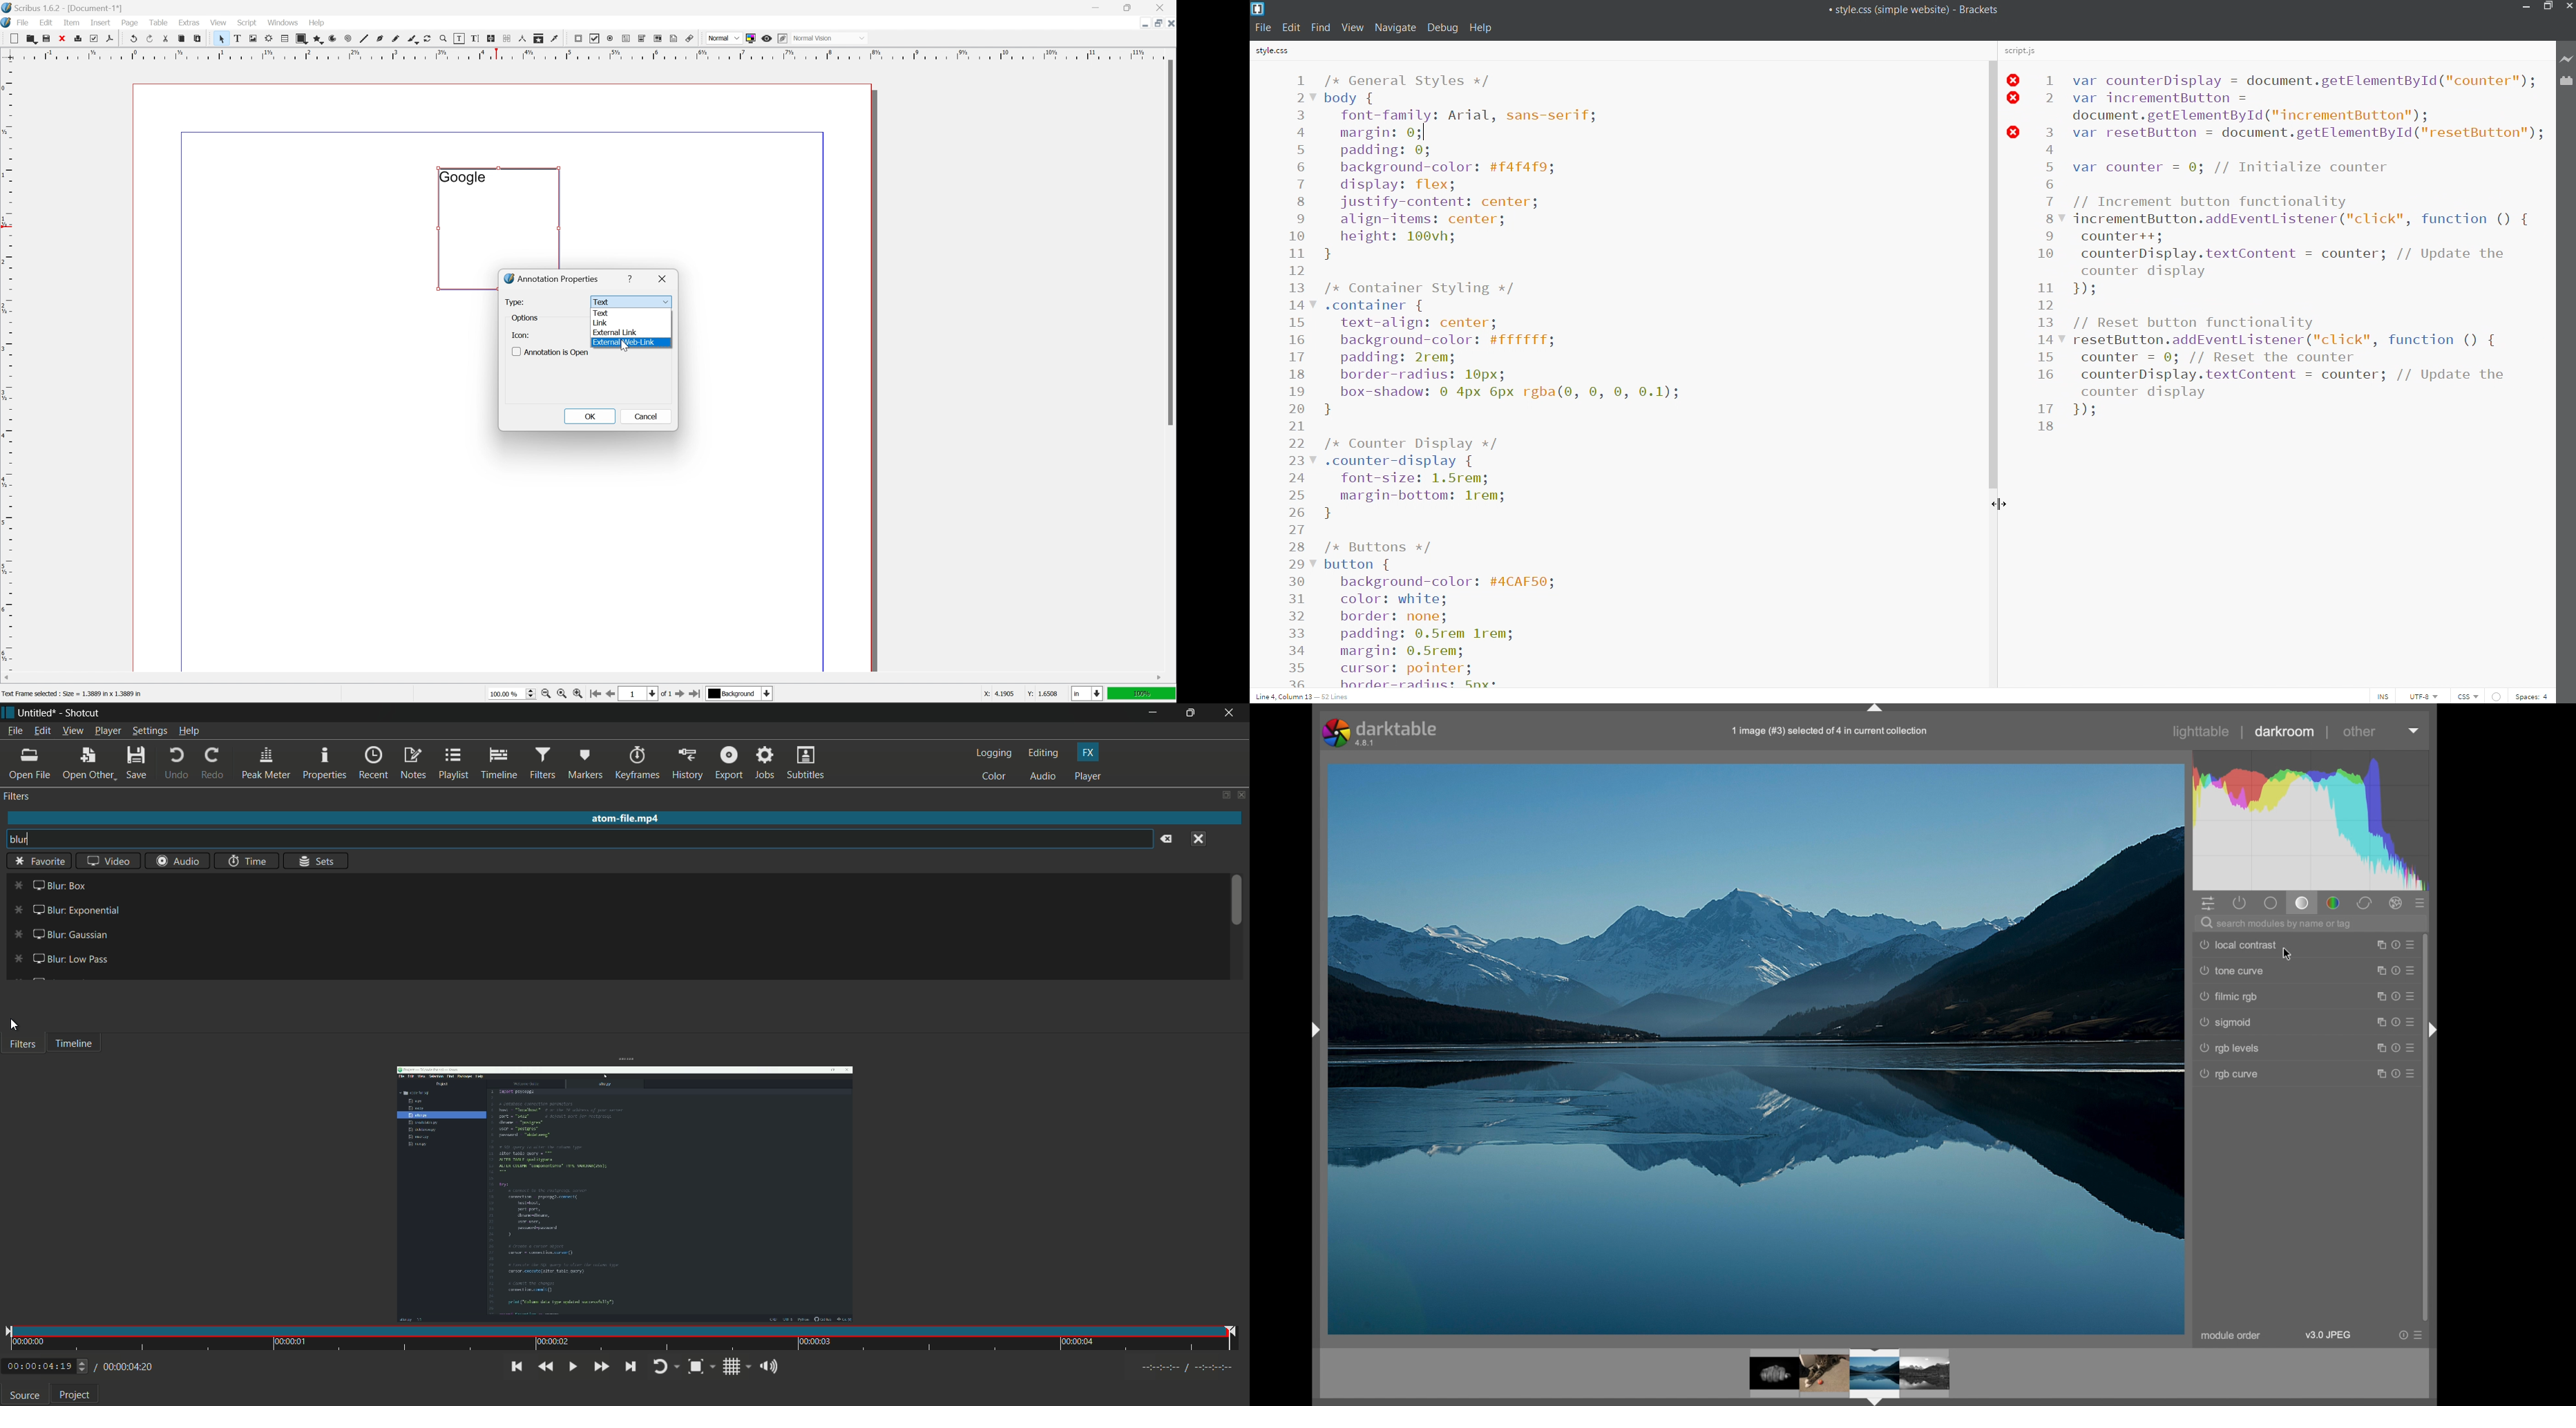 This screenshot has width=2576, height=1428. What do you see at coordinates (1485, 28) in the screenshot?
I see `help` at bounding box center [1485, 28].